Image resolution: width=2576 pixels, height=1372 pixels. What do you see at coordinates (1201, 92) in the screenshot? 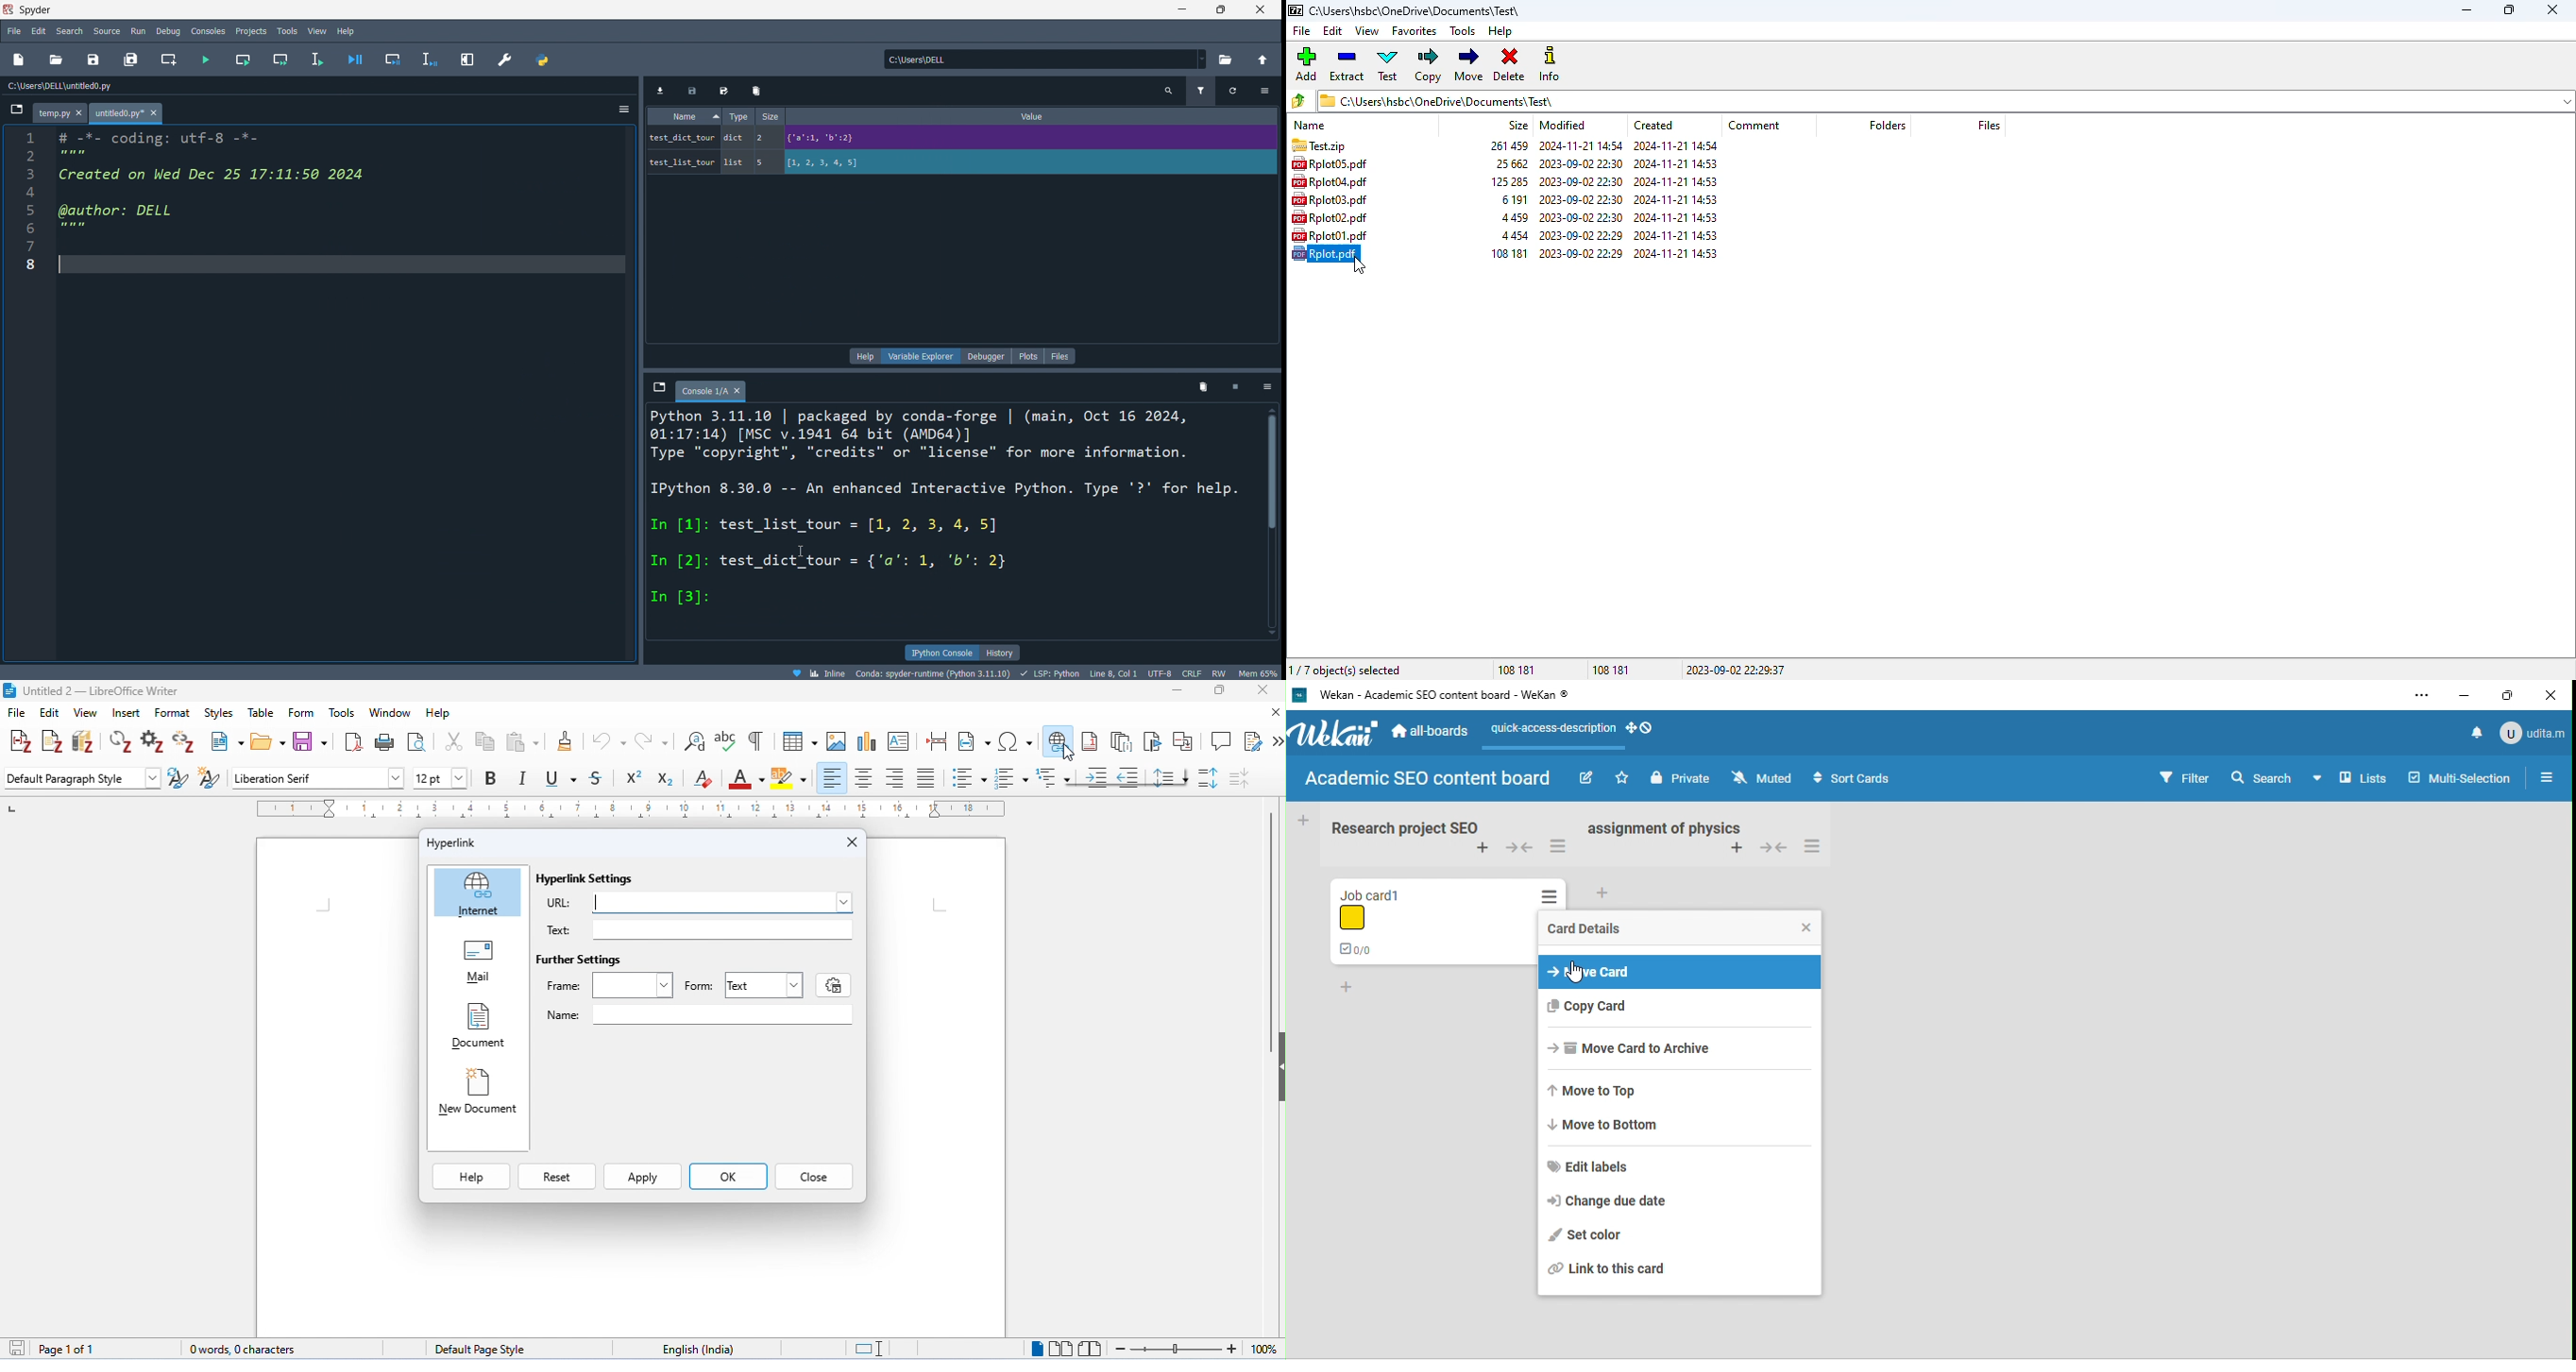
I see `filter variables` at bounding box center [1201, 92].